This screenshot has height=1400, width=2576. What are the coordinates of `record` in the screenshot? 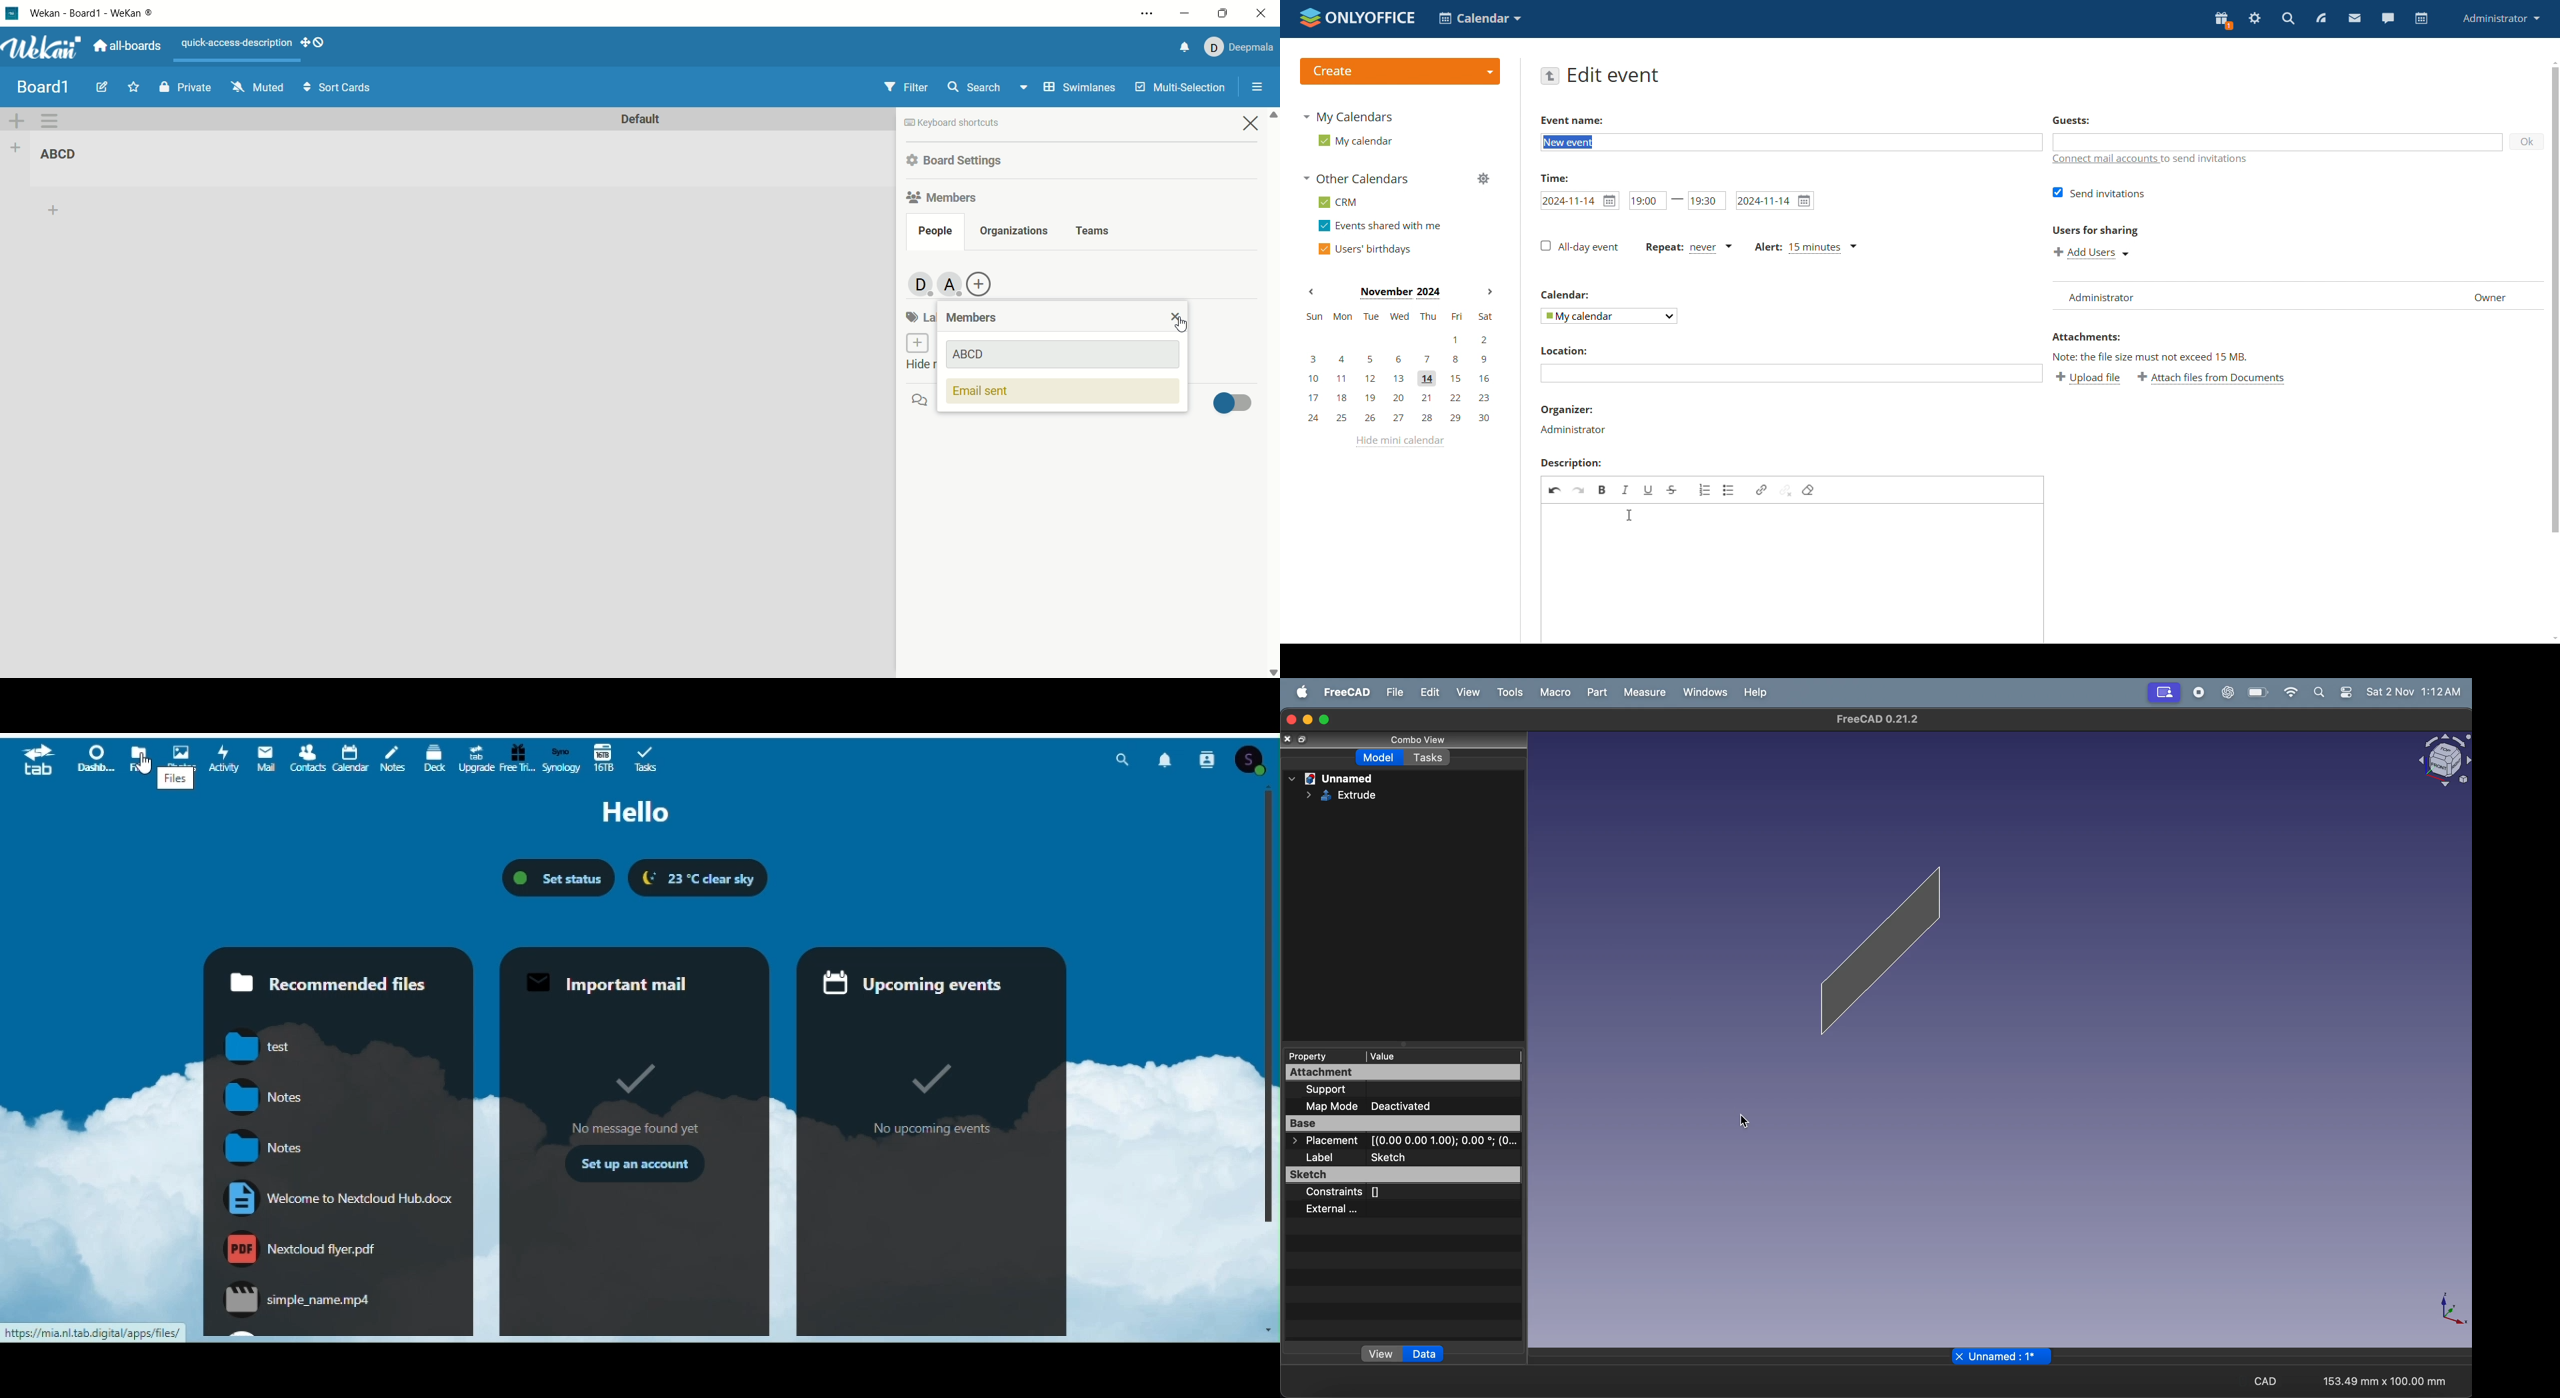 It's located at (2199, 693).